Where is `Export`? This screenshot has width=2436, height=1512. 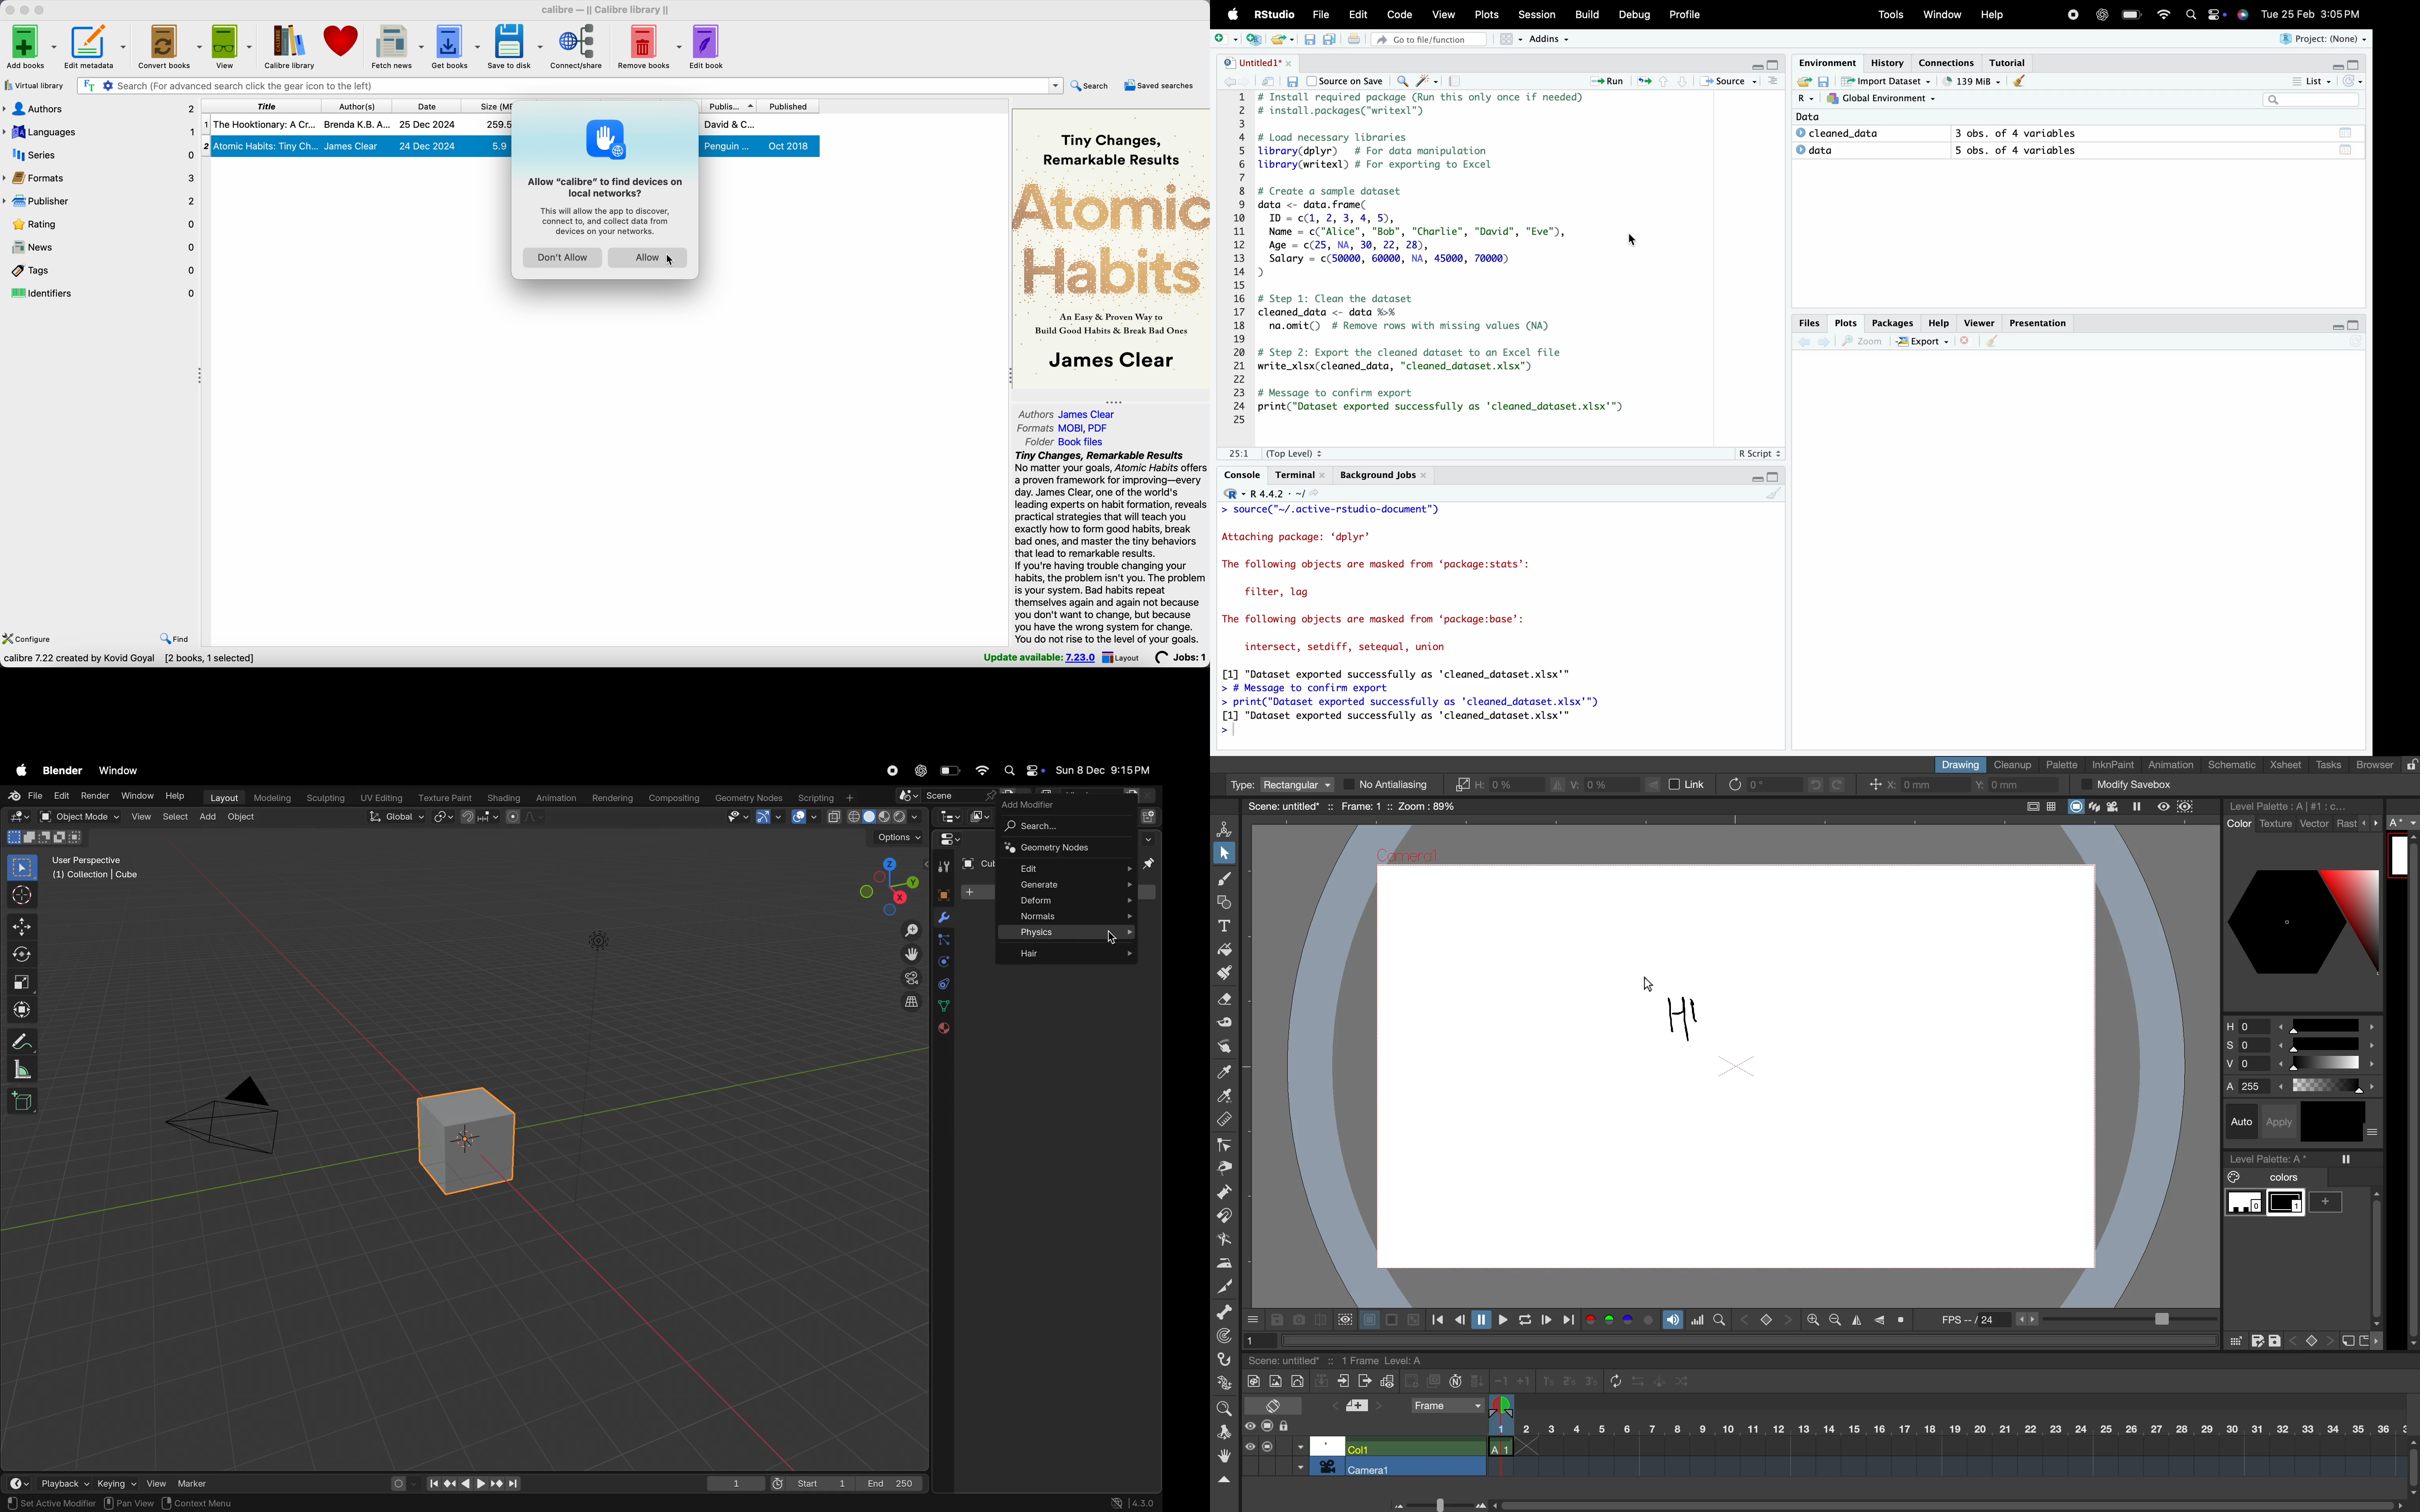
Export is located at coordinates (1926, 341).